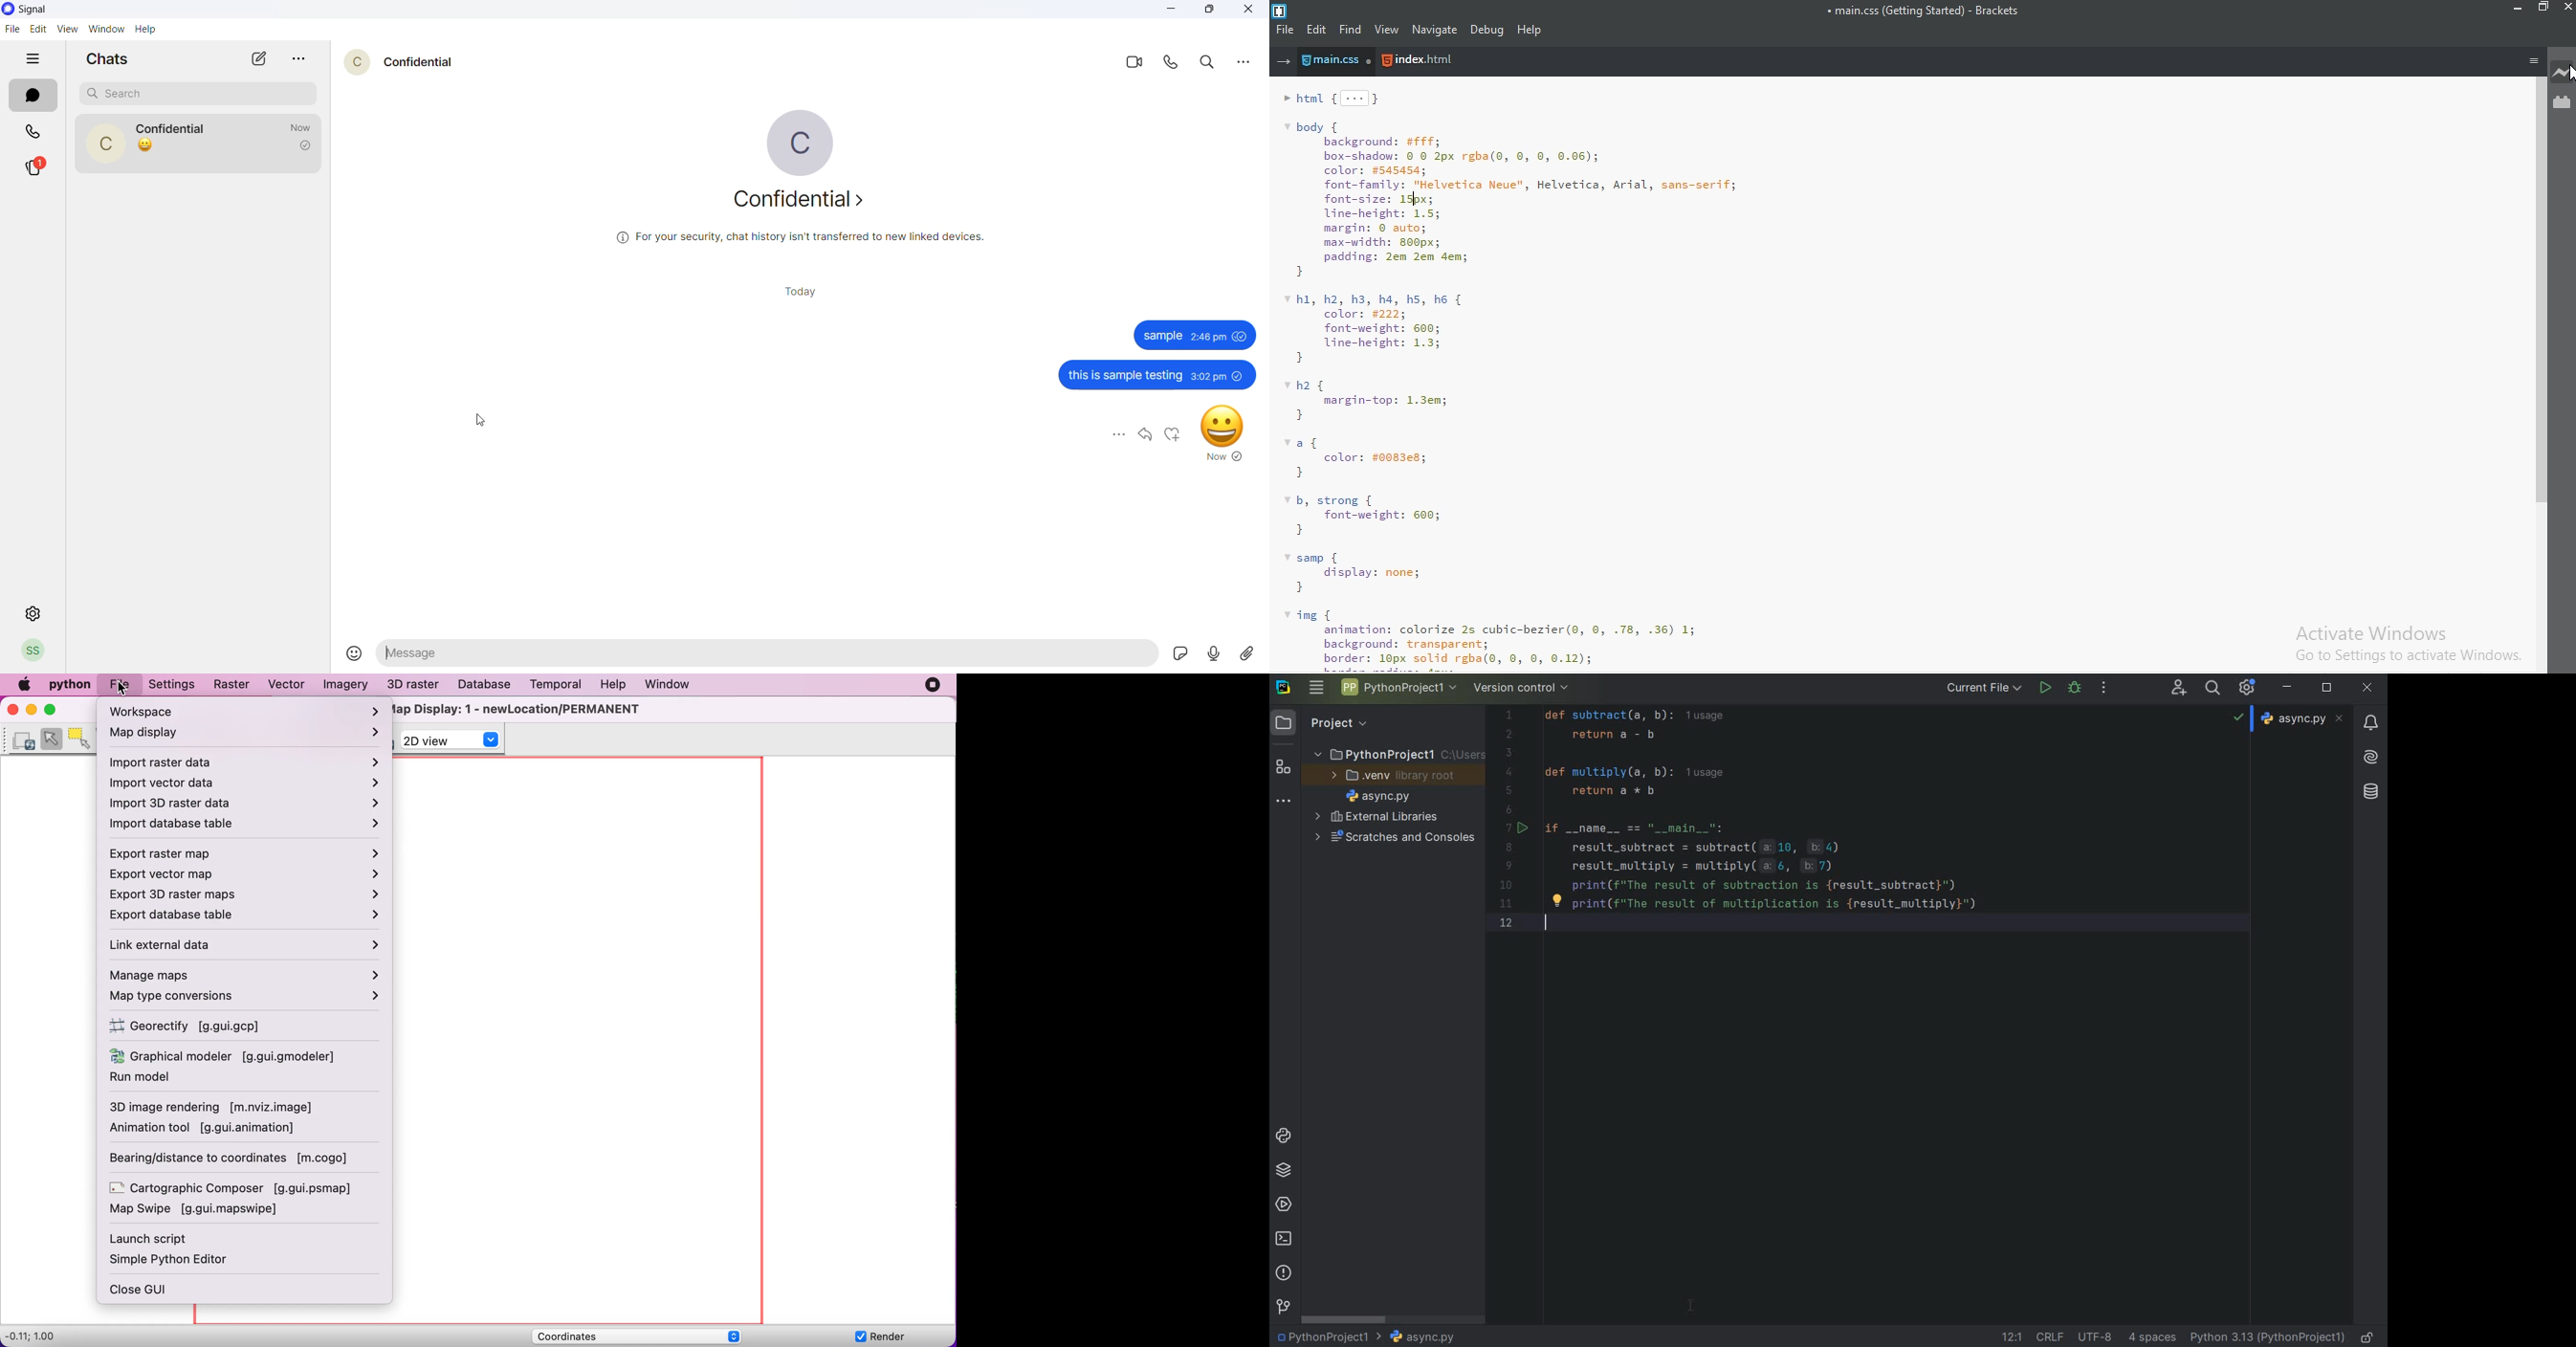  I want to click on window, so click(107, 28).